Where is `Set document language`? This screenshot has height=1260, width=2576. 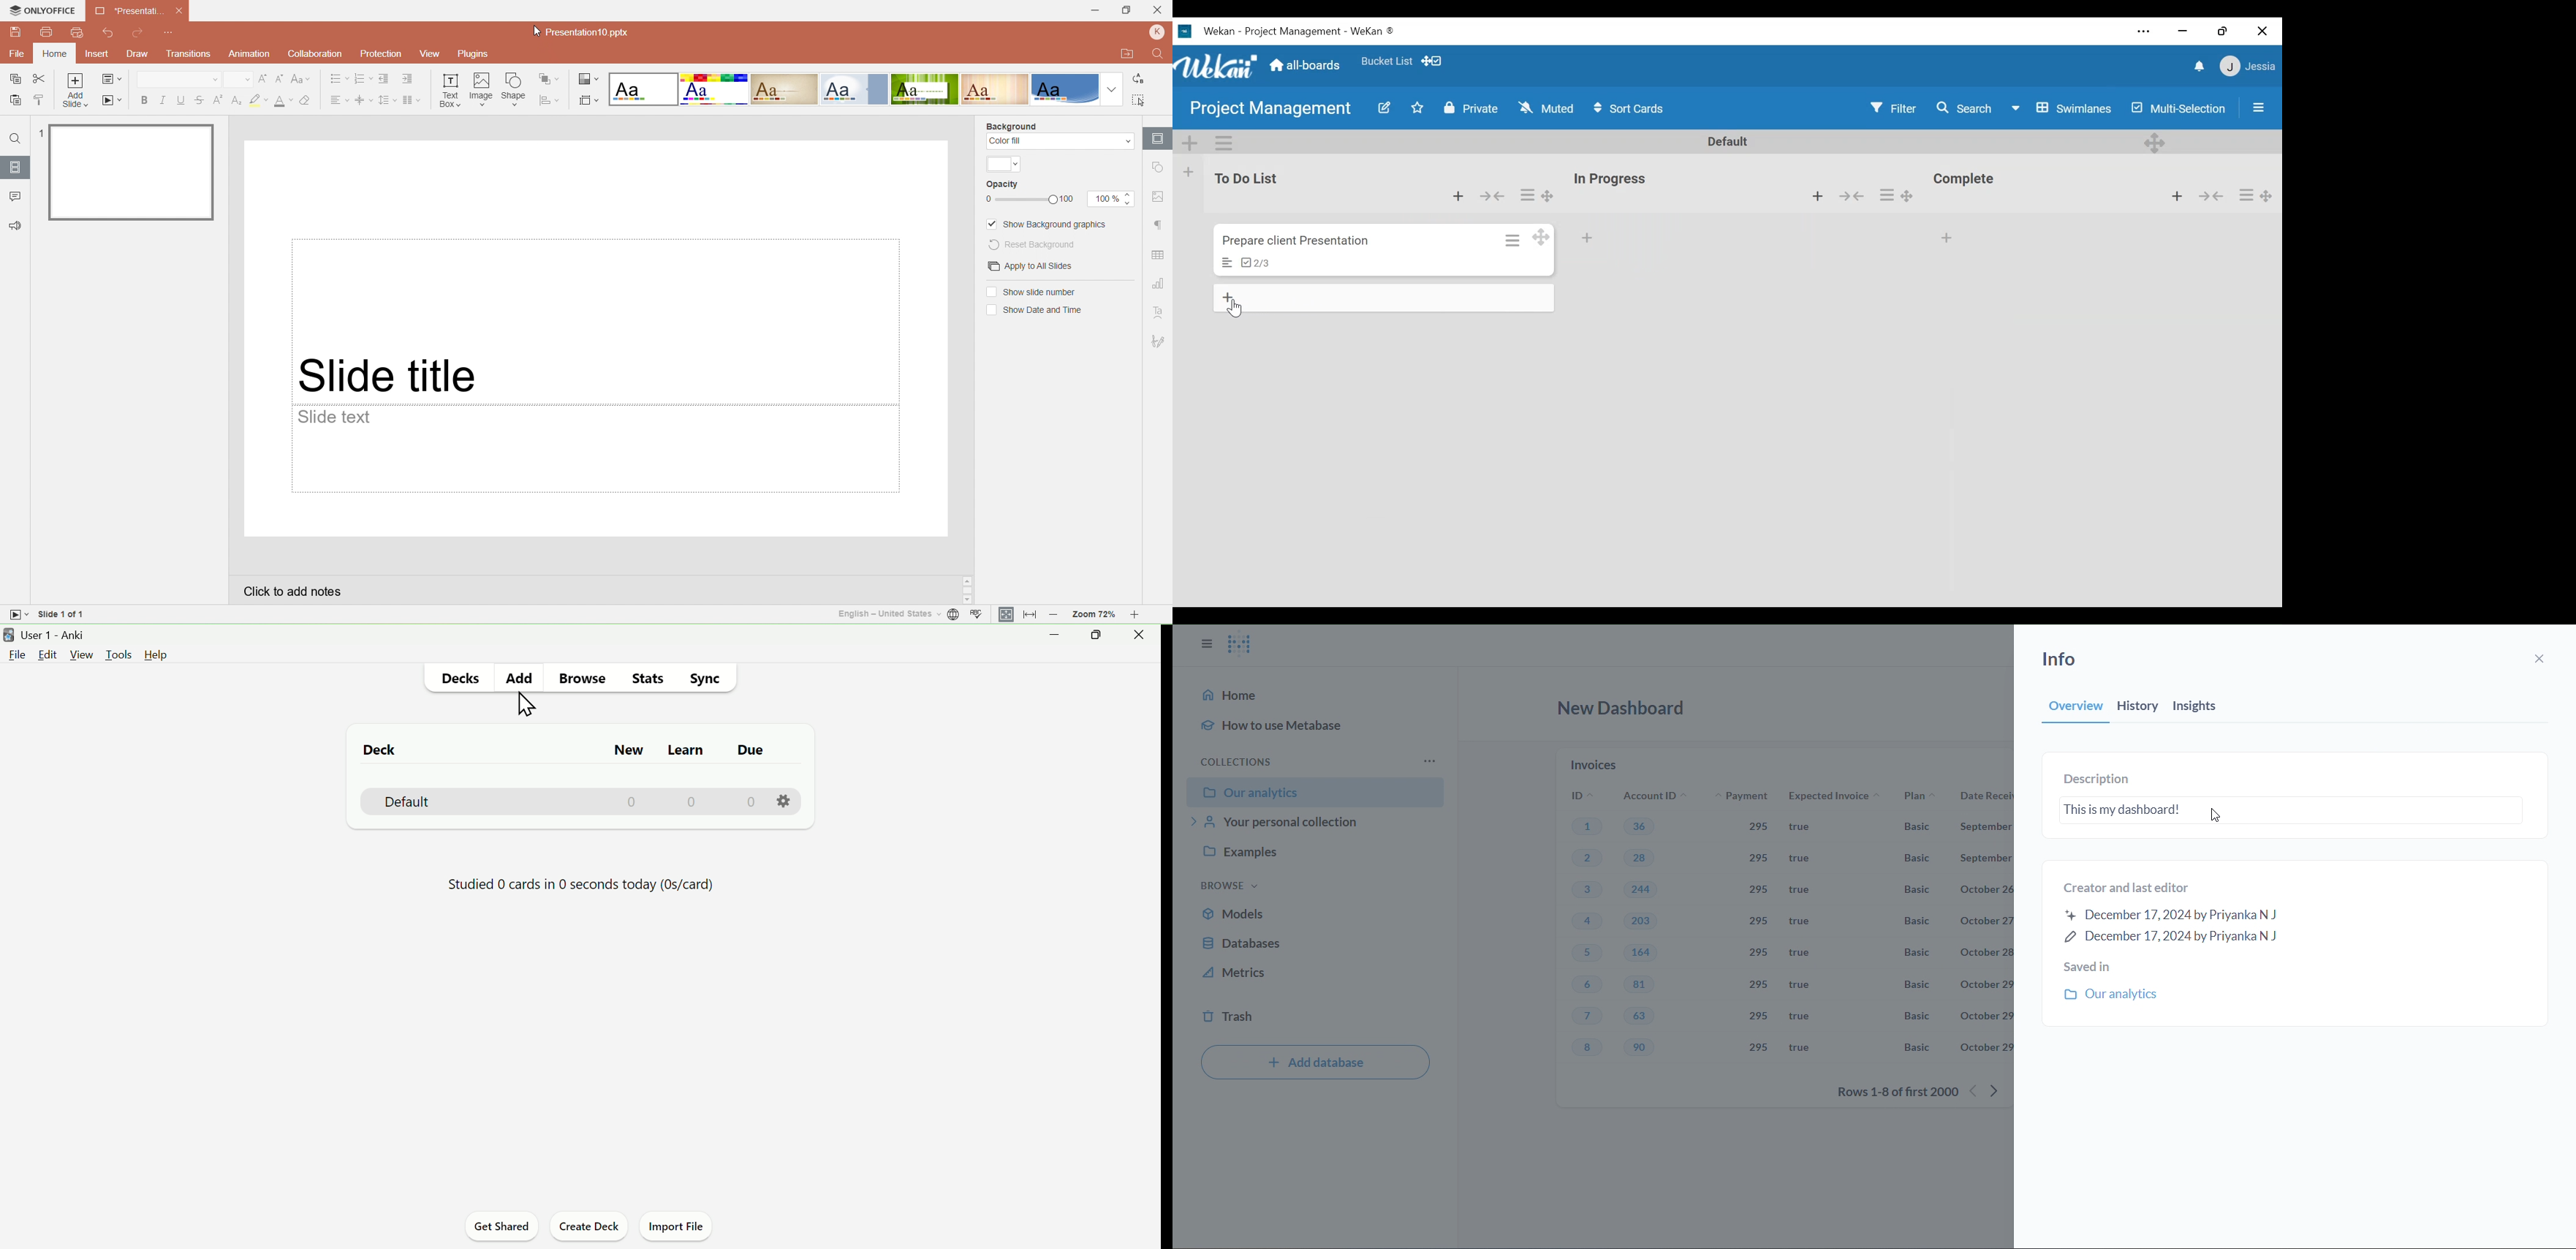 Set document language is located at coordinates (953, 616).